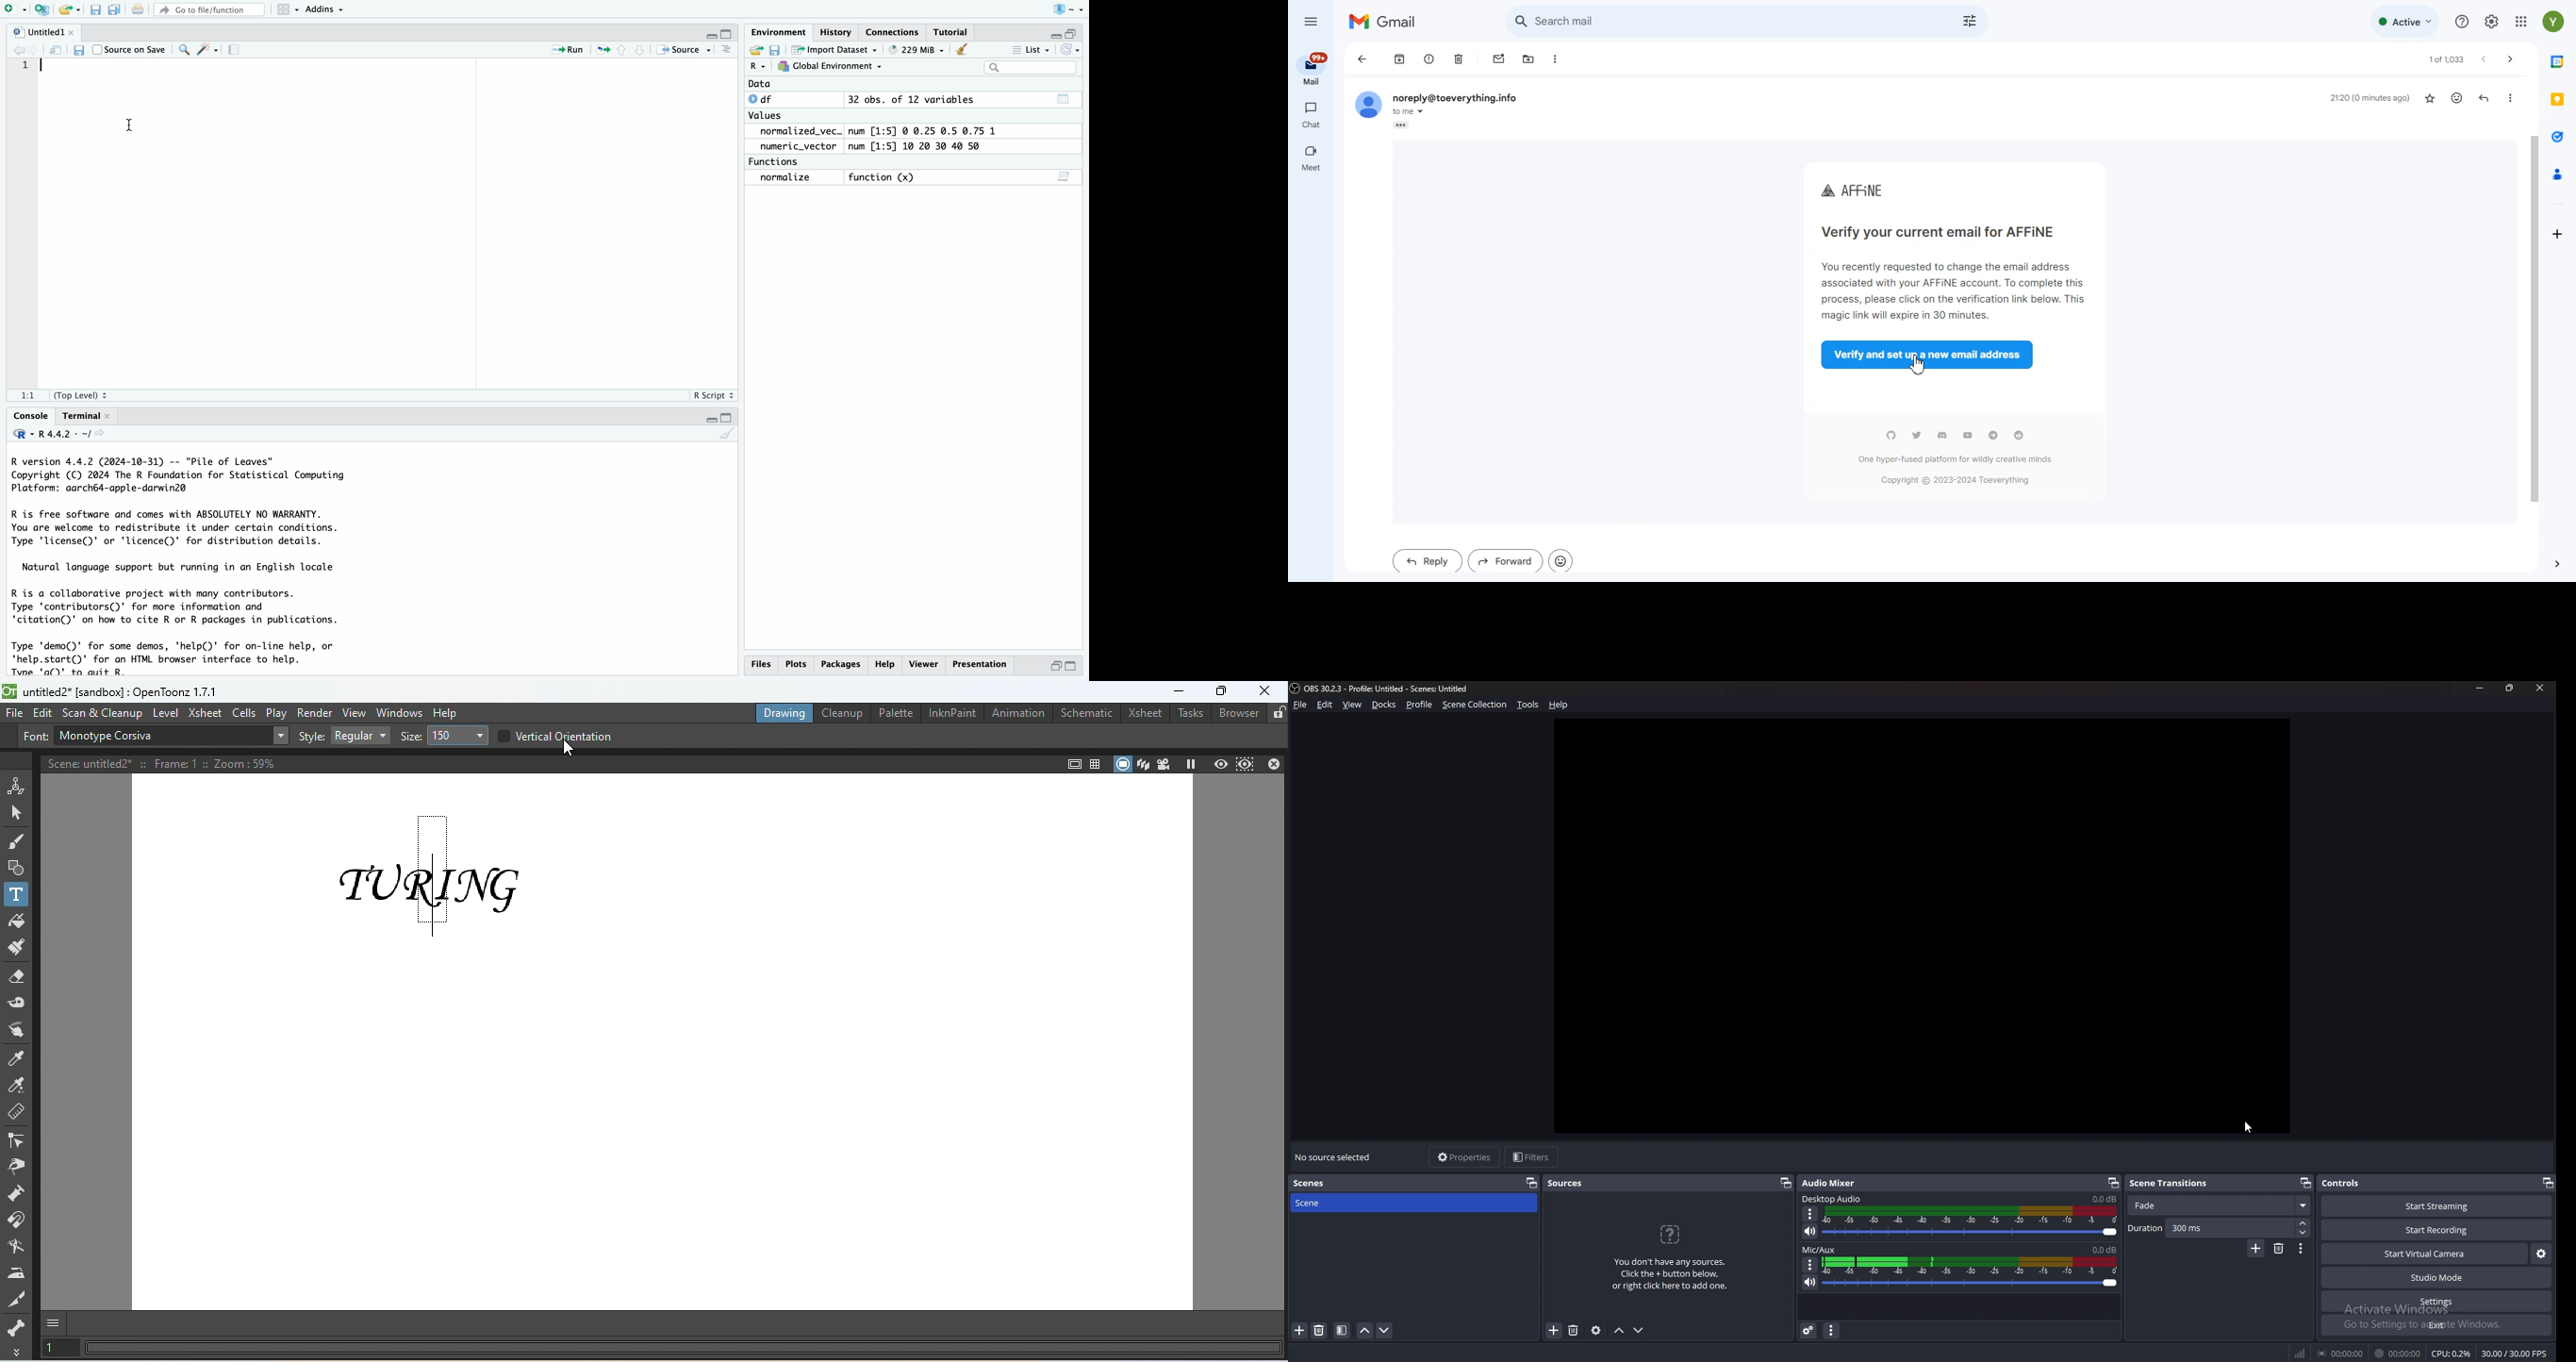 This screenshot has width=2576, height=1372. What do you see at coordinates (1575, 1330) in the screenshot?
I see `delete source` at bounding box center [1575, 1330].